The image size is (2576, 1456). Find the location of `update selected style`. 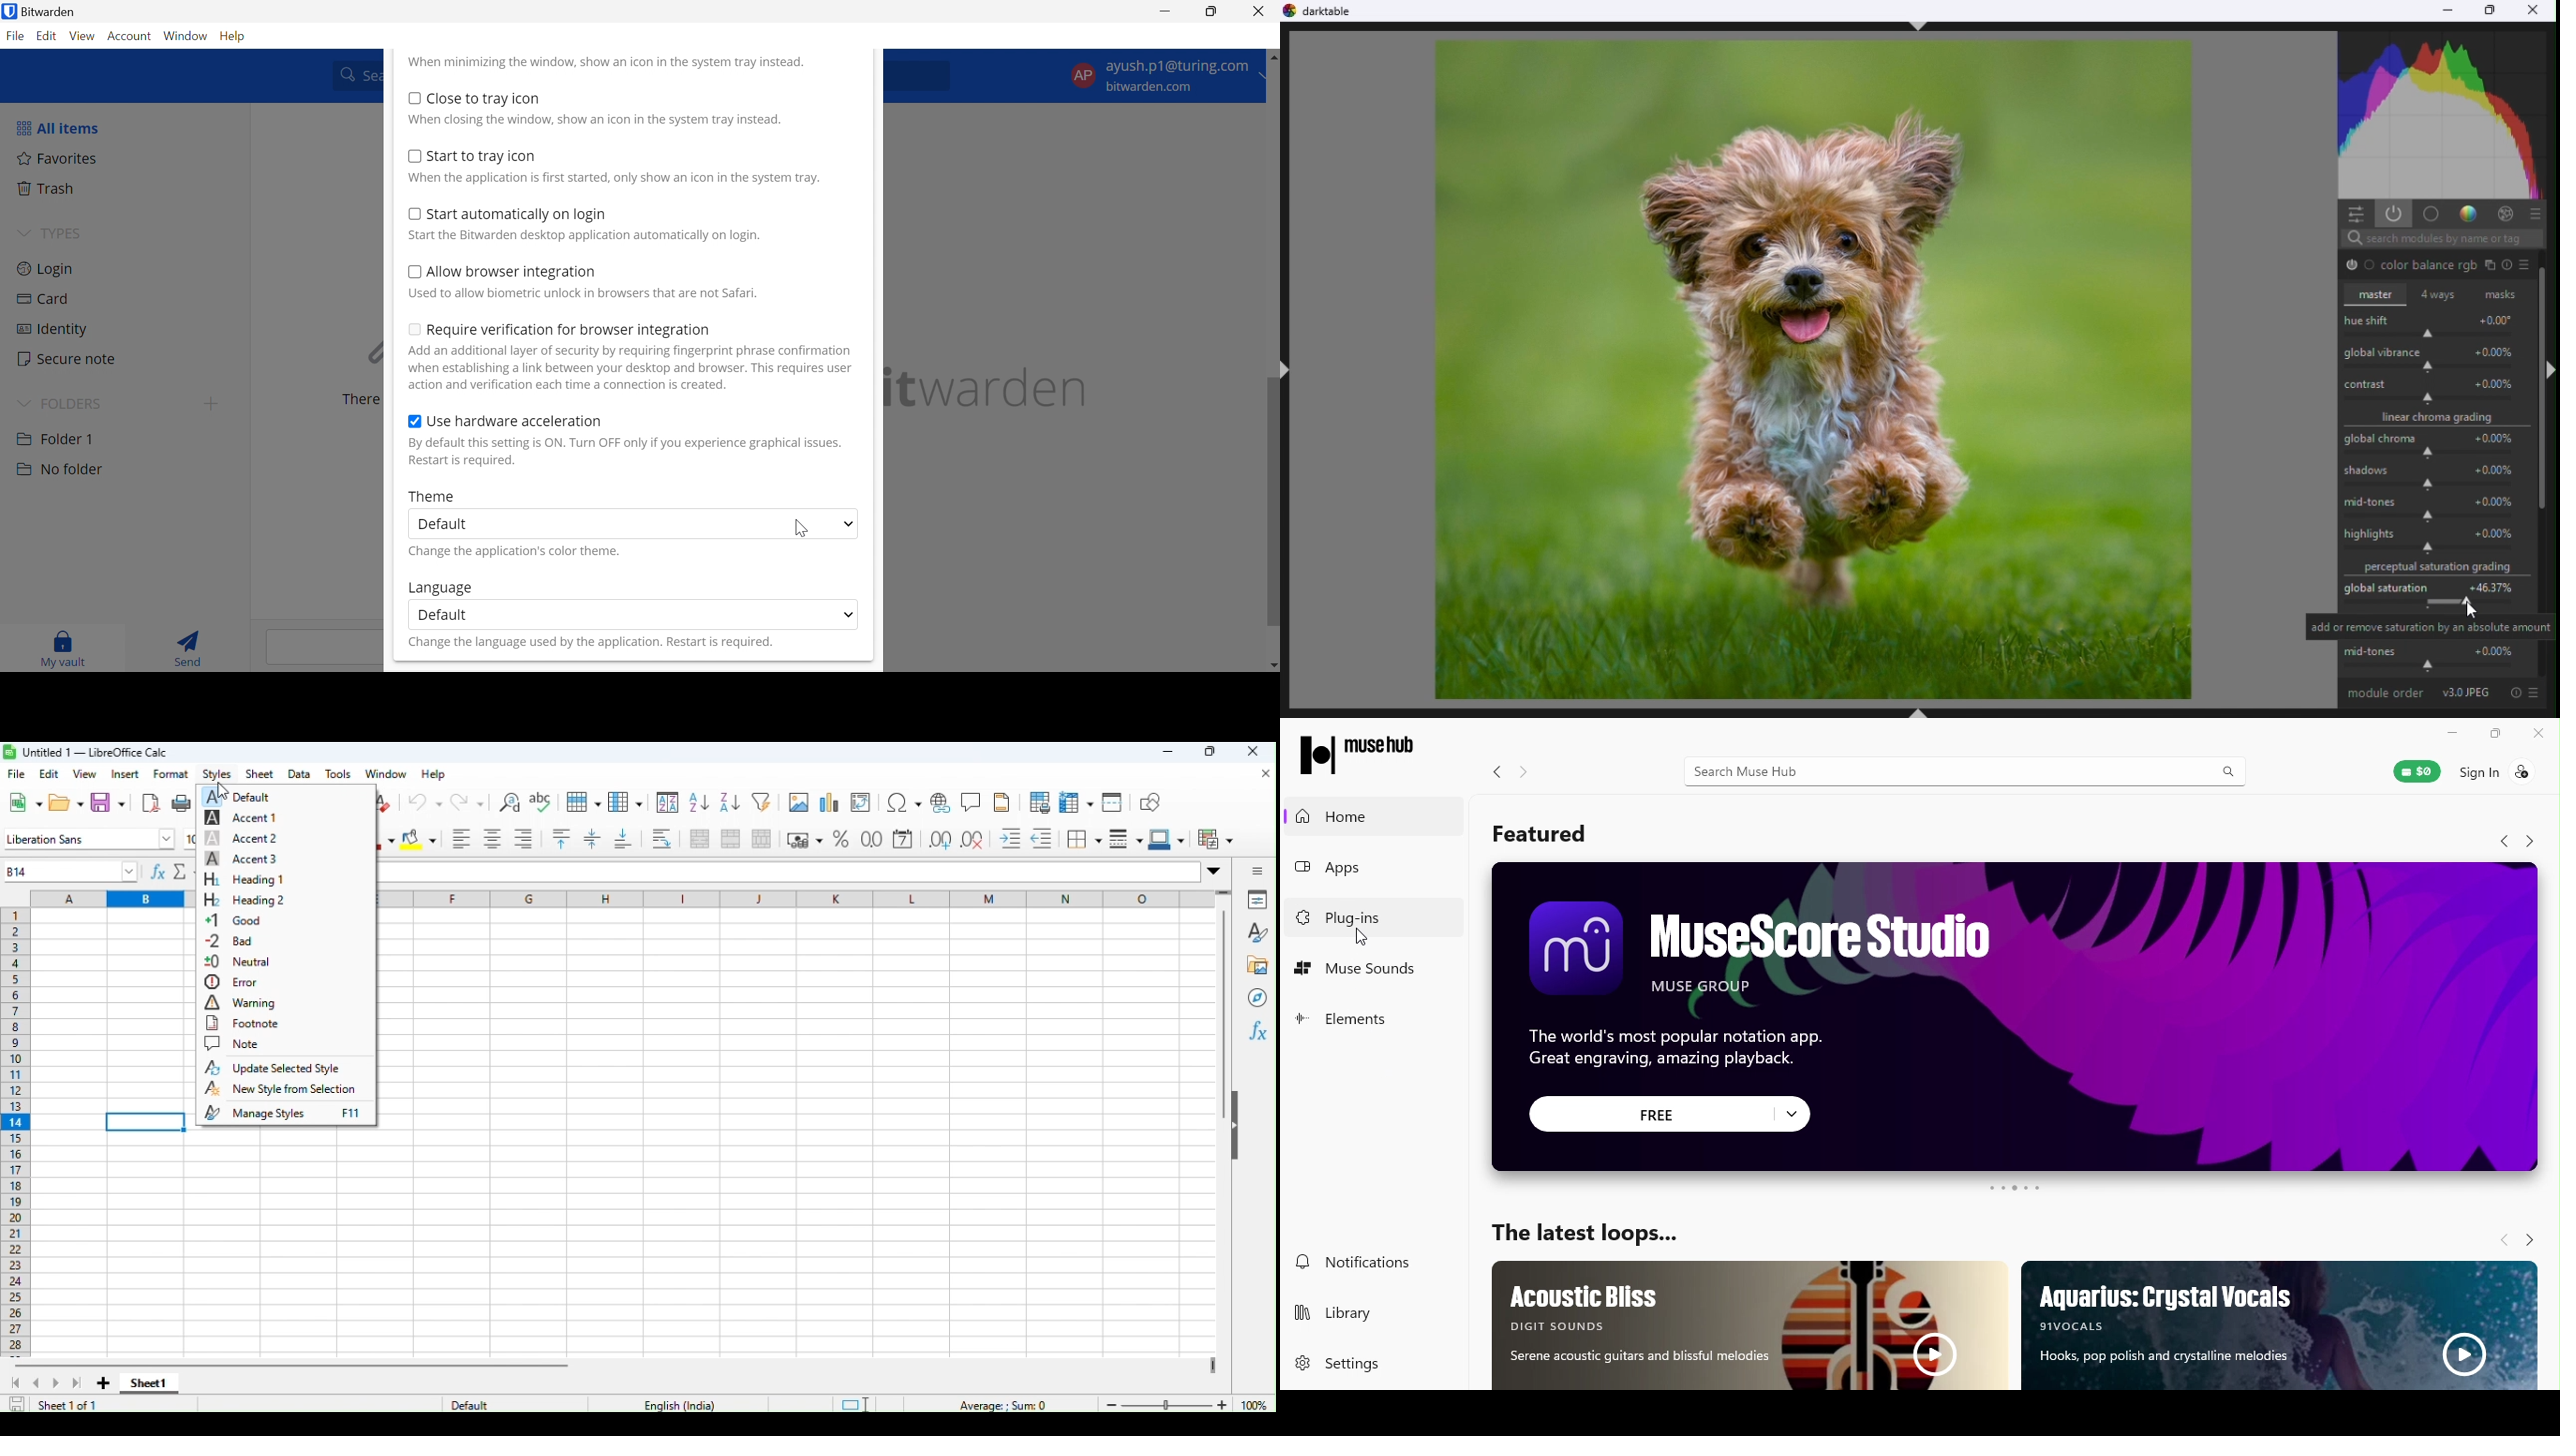

update selected style is located at coordinates (282, 1068).